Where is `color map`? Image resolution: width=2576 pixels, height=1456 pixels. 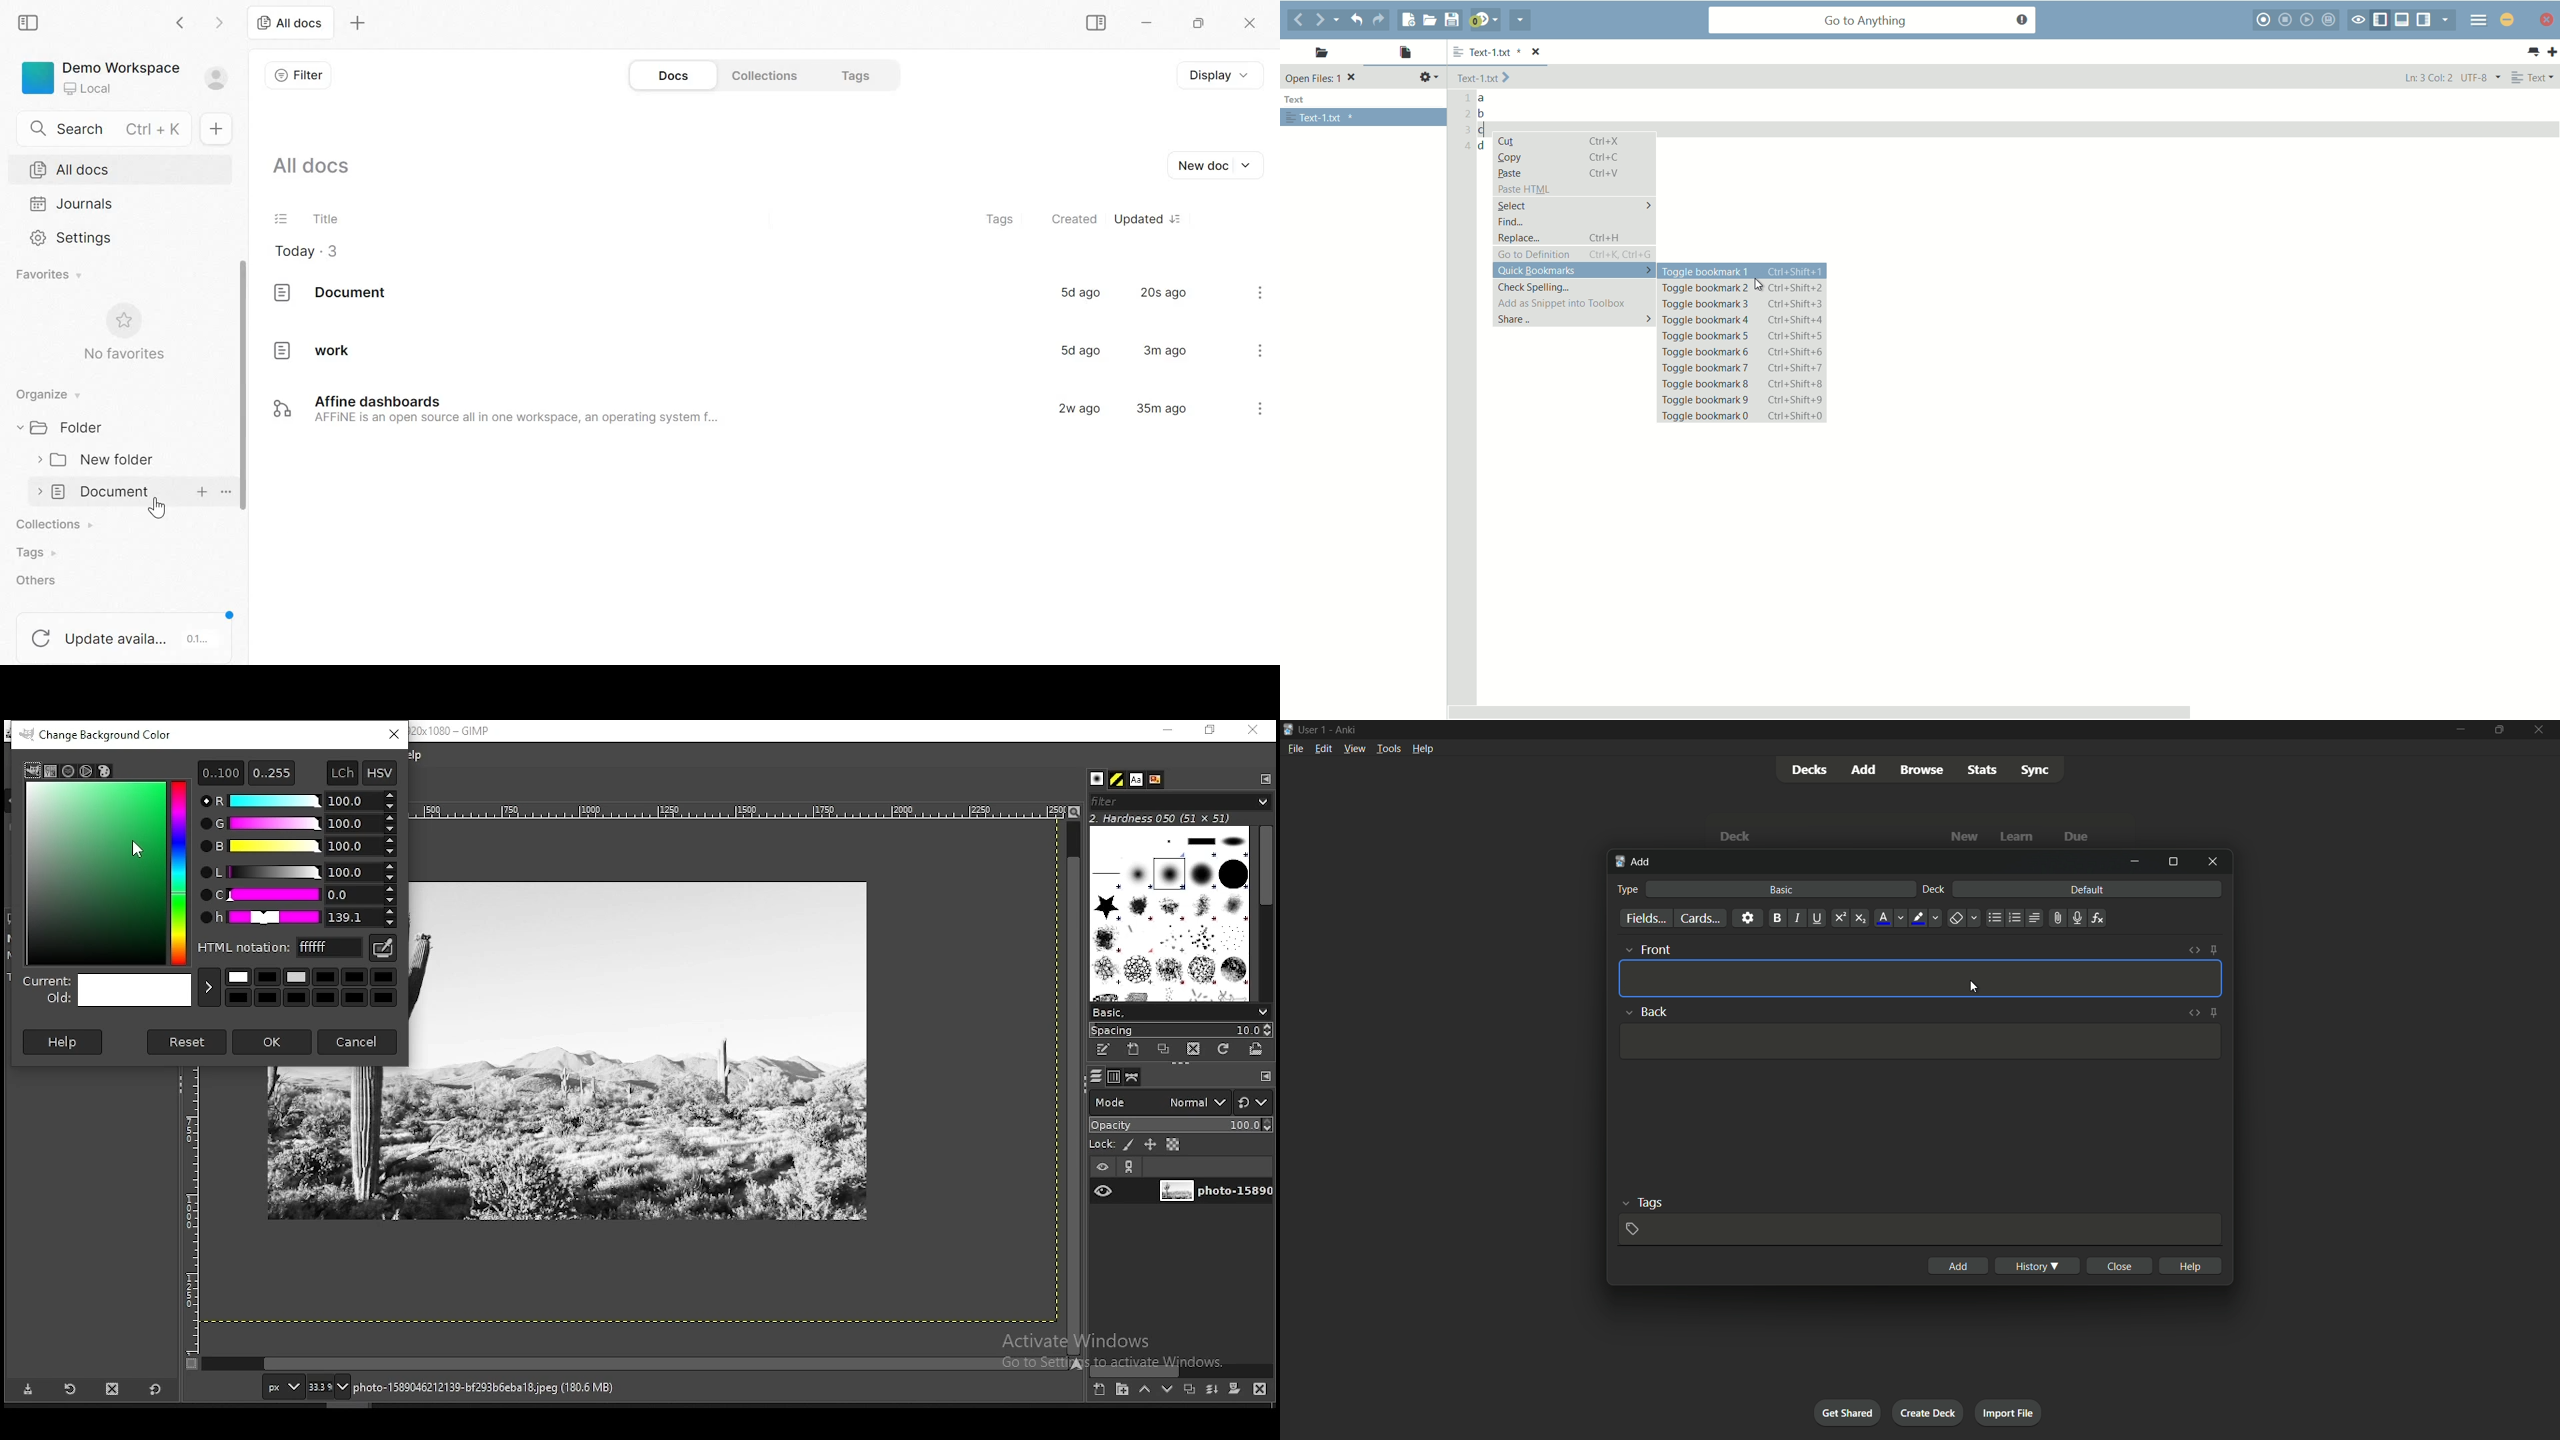
color map is located at coordinates (106, 872).